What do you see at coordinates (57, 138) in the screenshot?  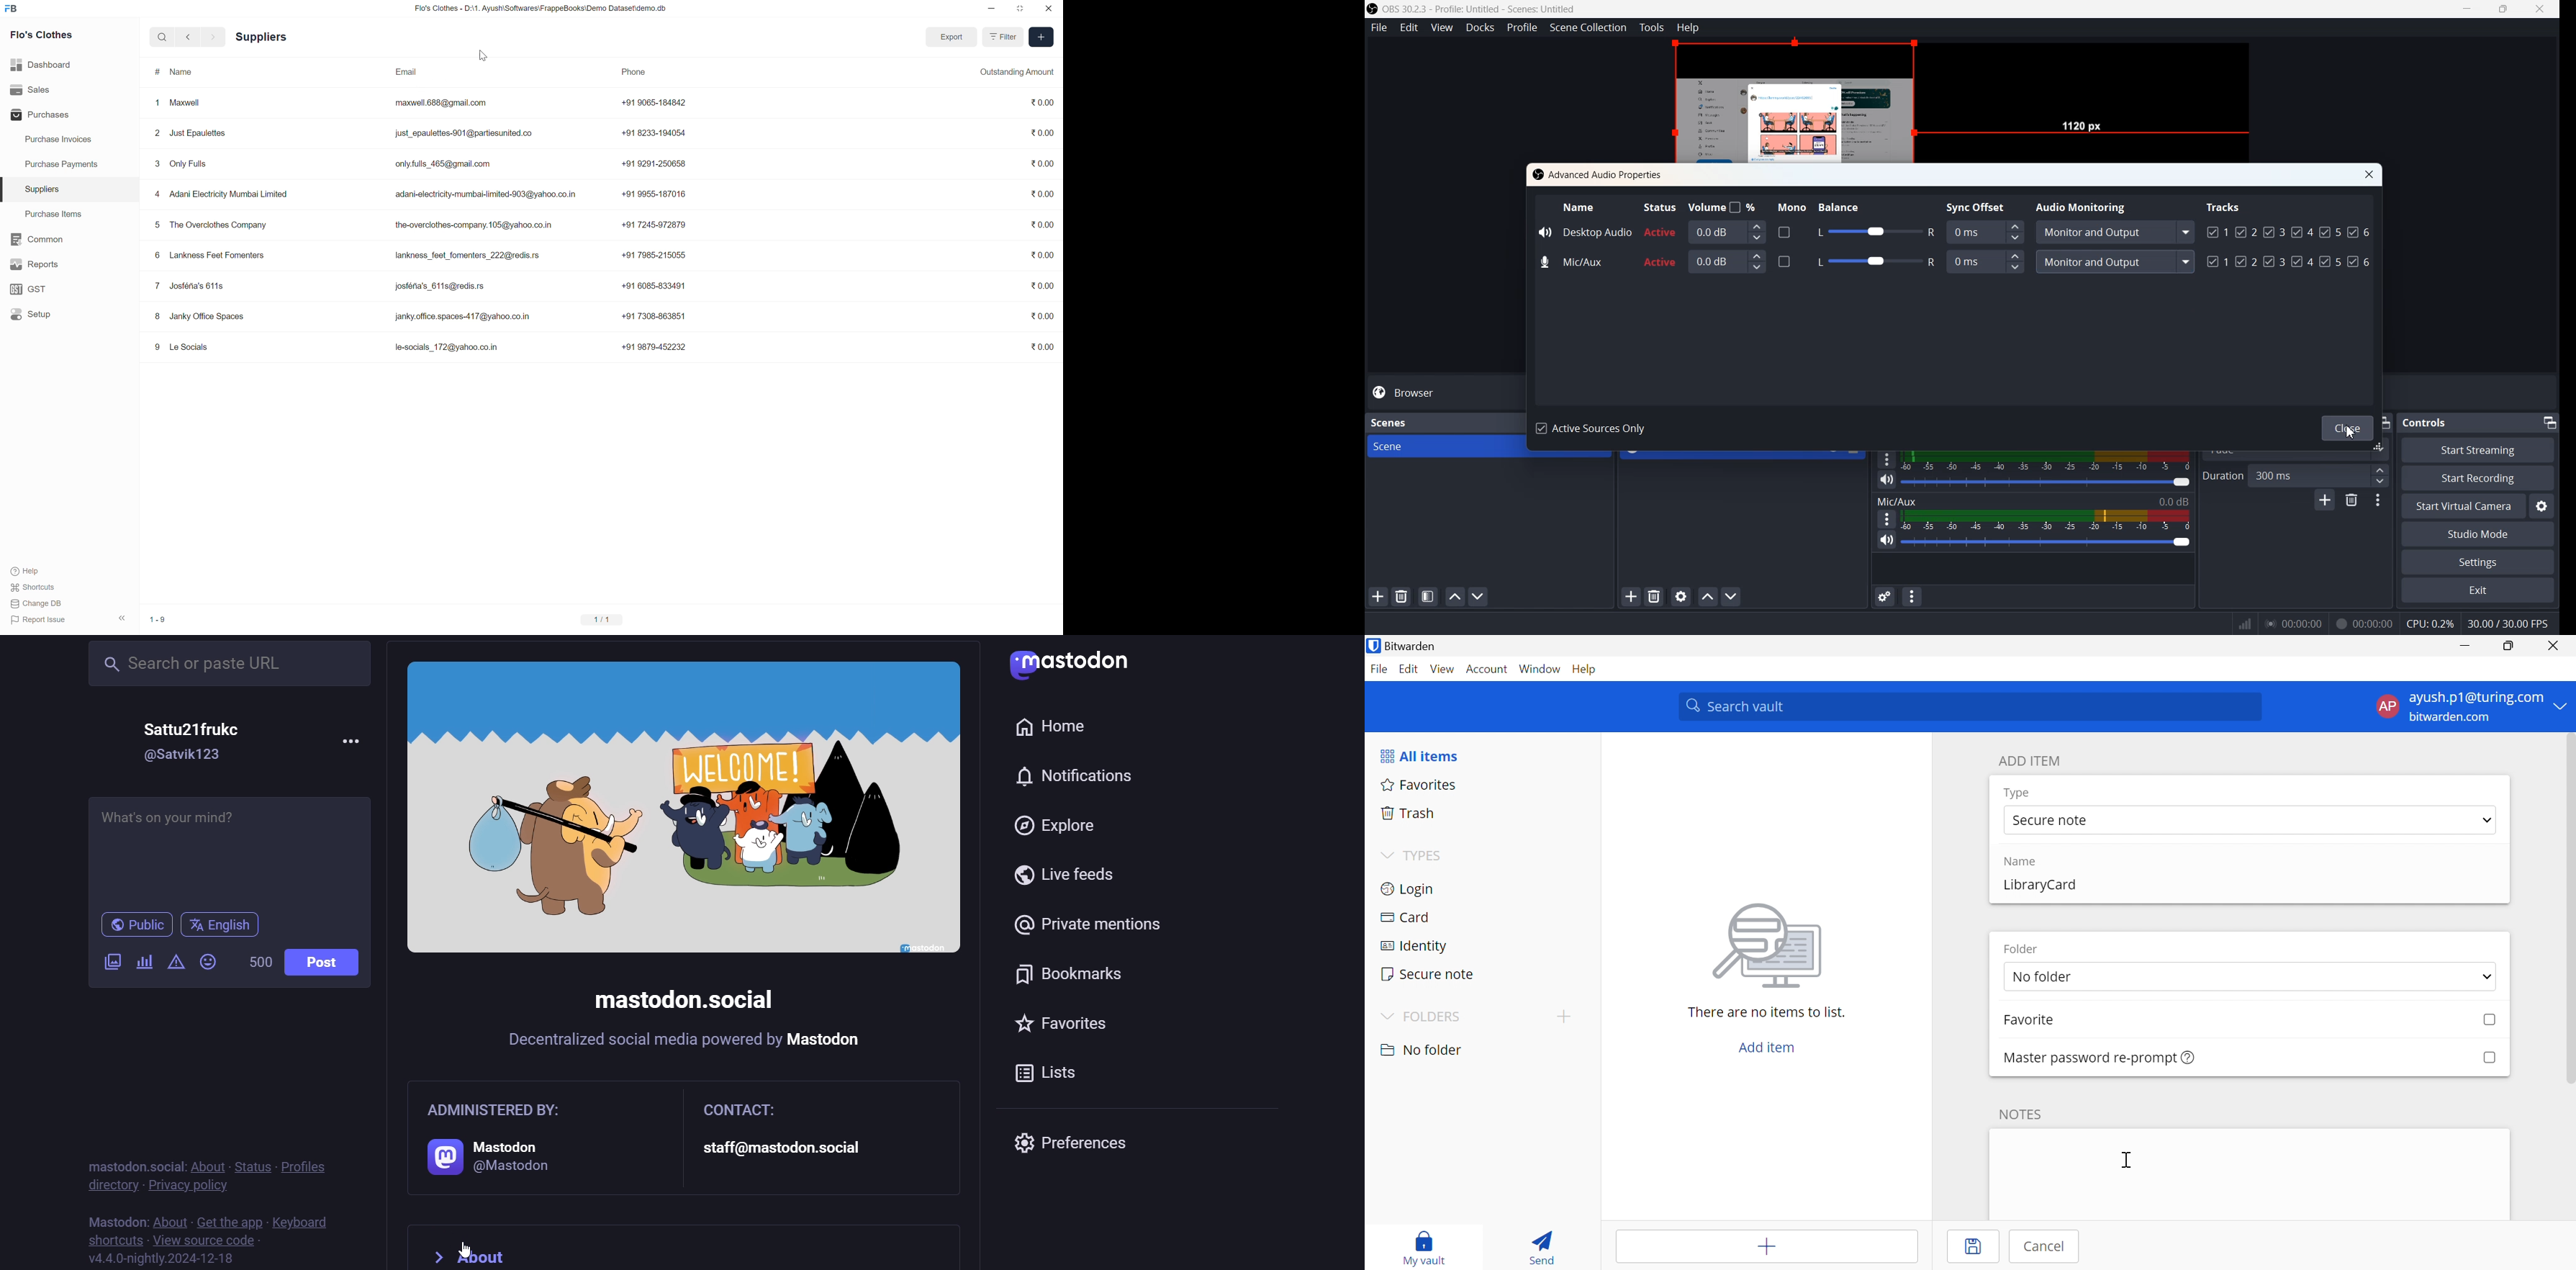 I see `Purchase invoices` at bounding box center [57, 138].